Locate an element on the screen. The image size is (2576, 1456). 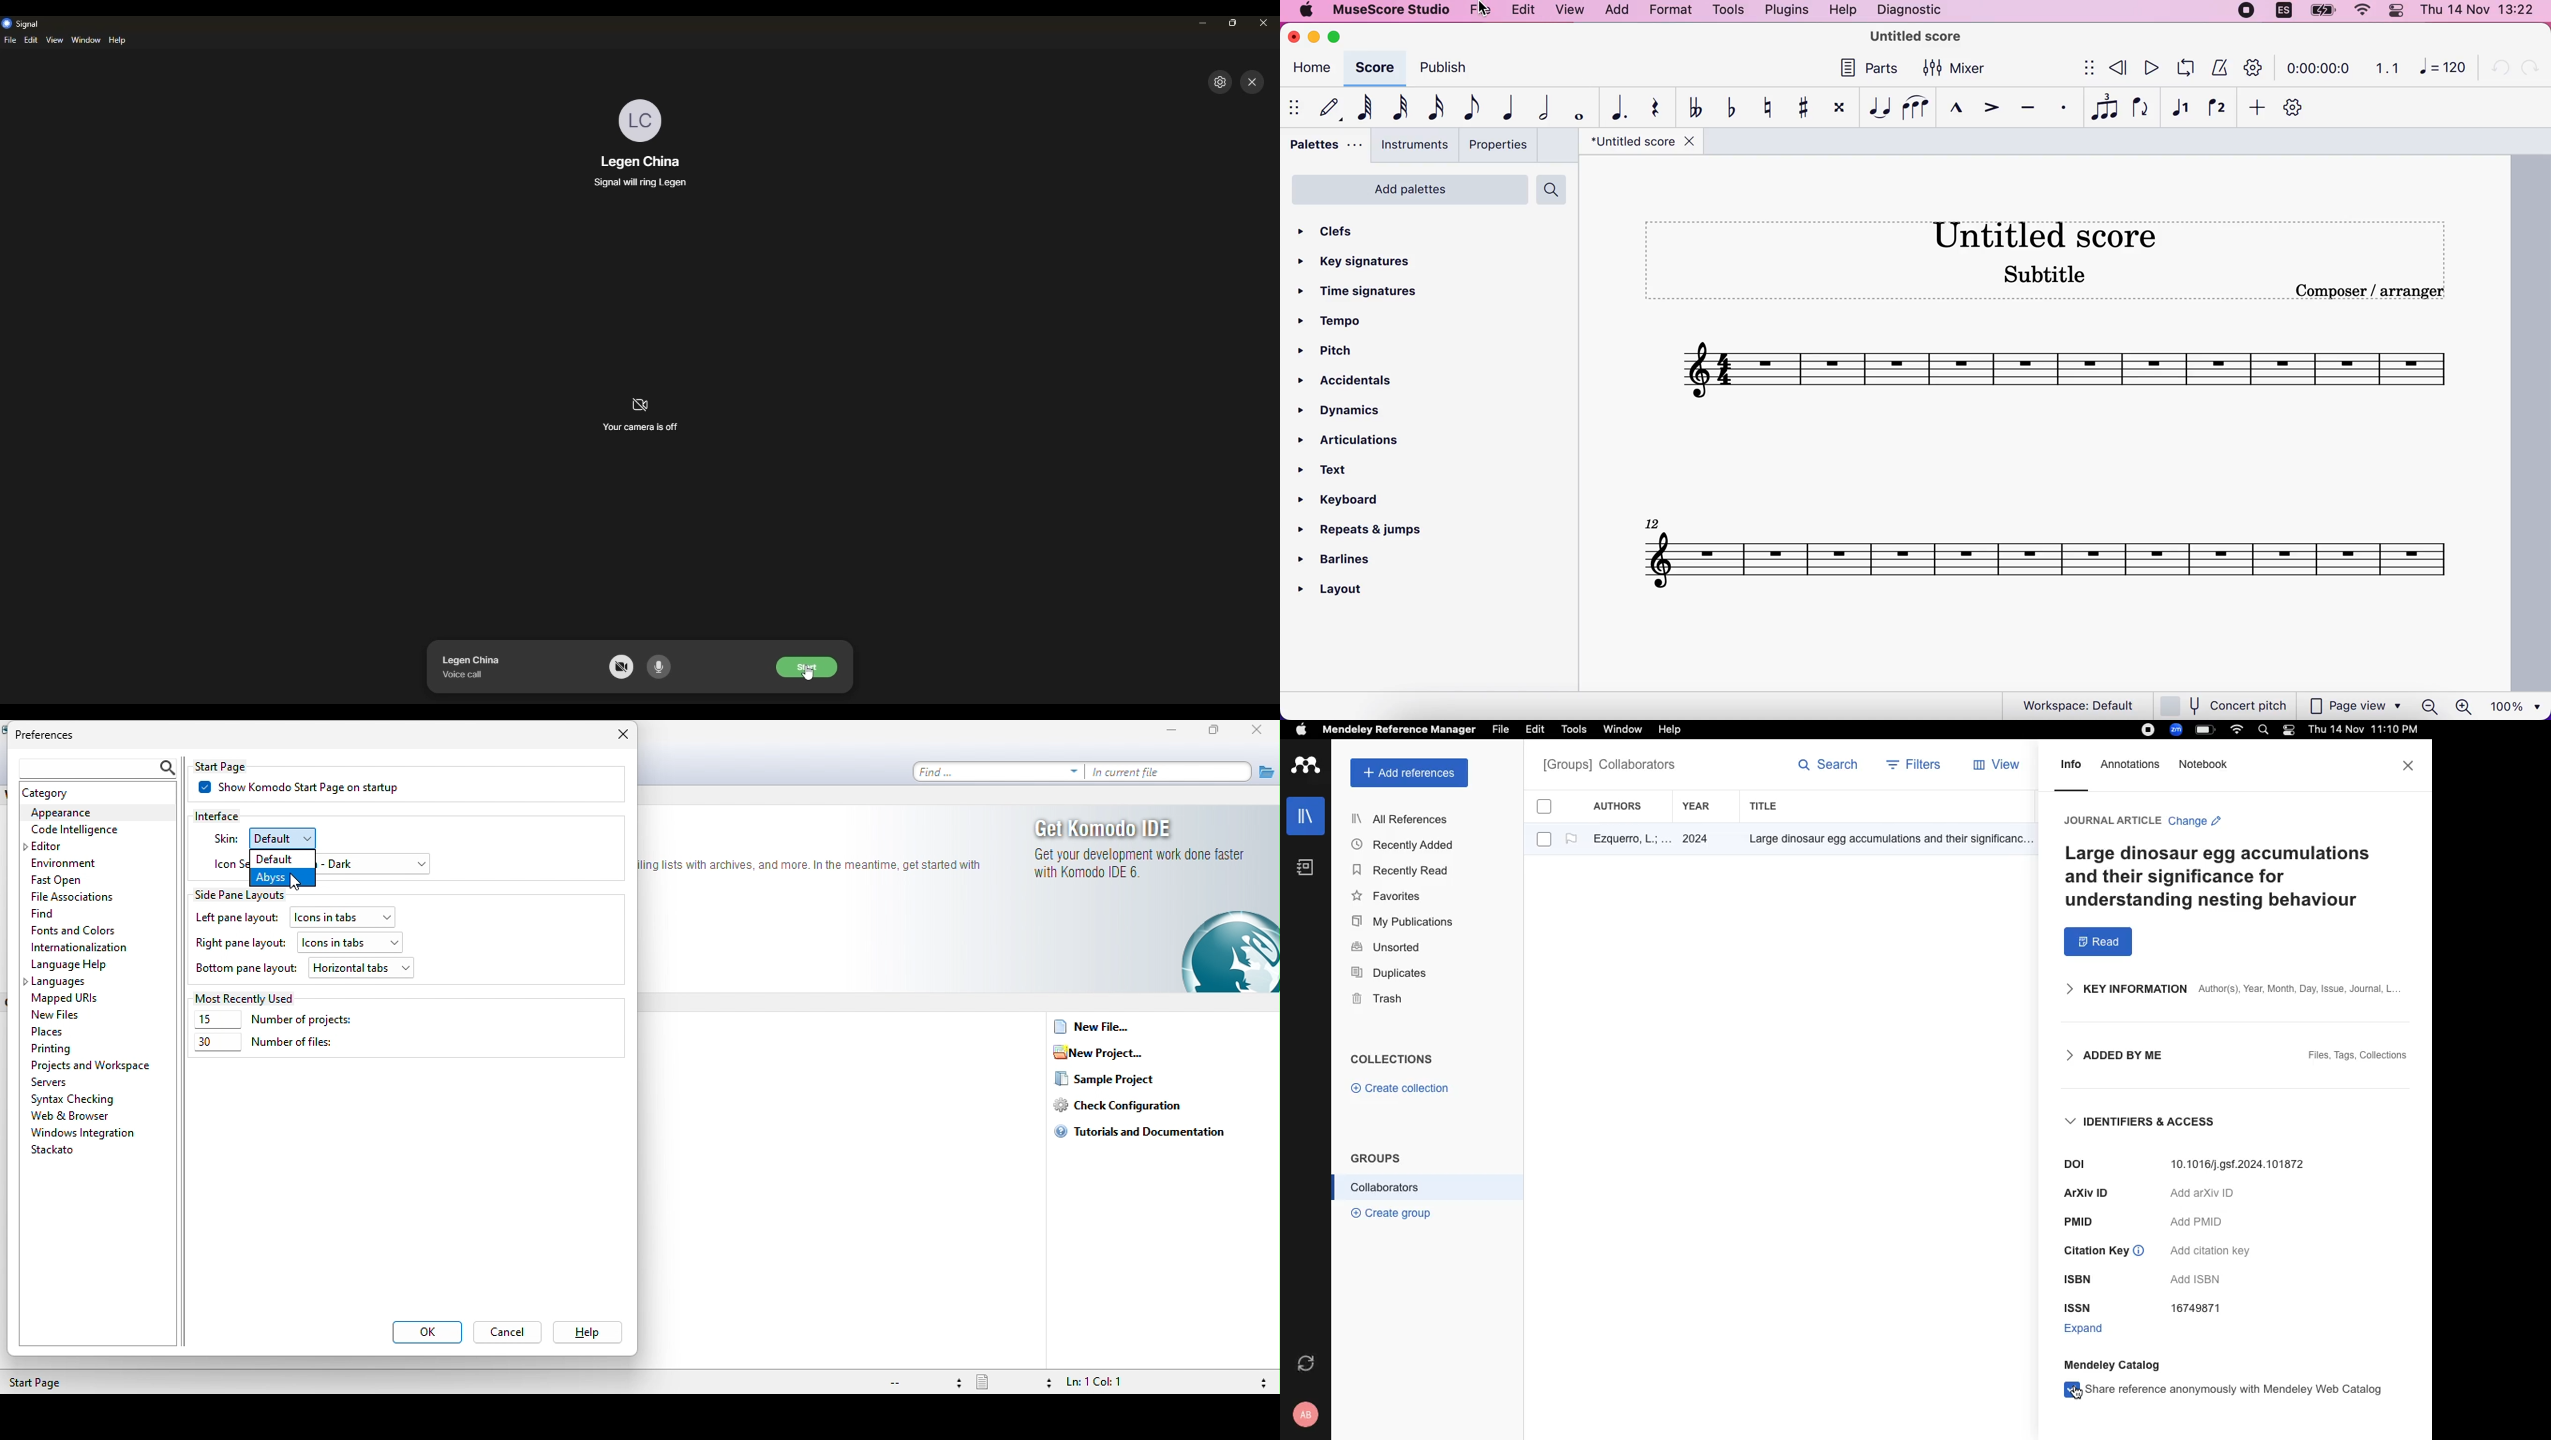
review is located at coordinates (2117, 69).